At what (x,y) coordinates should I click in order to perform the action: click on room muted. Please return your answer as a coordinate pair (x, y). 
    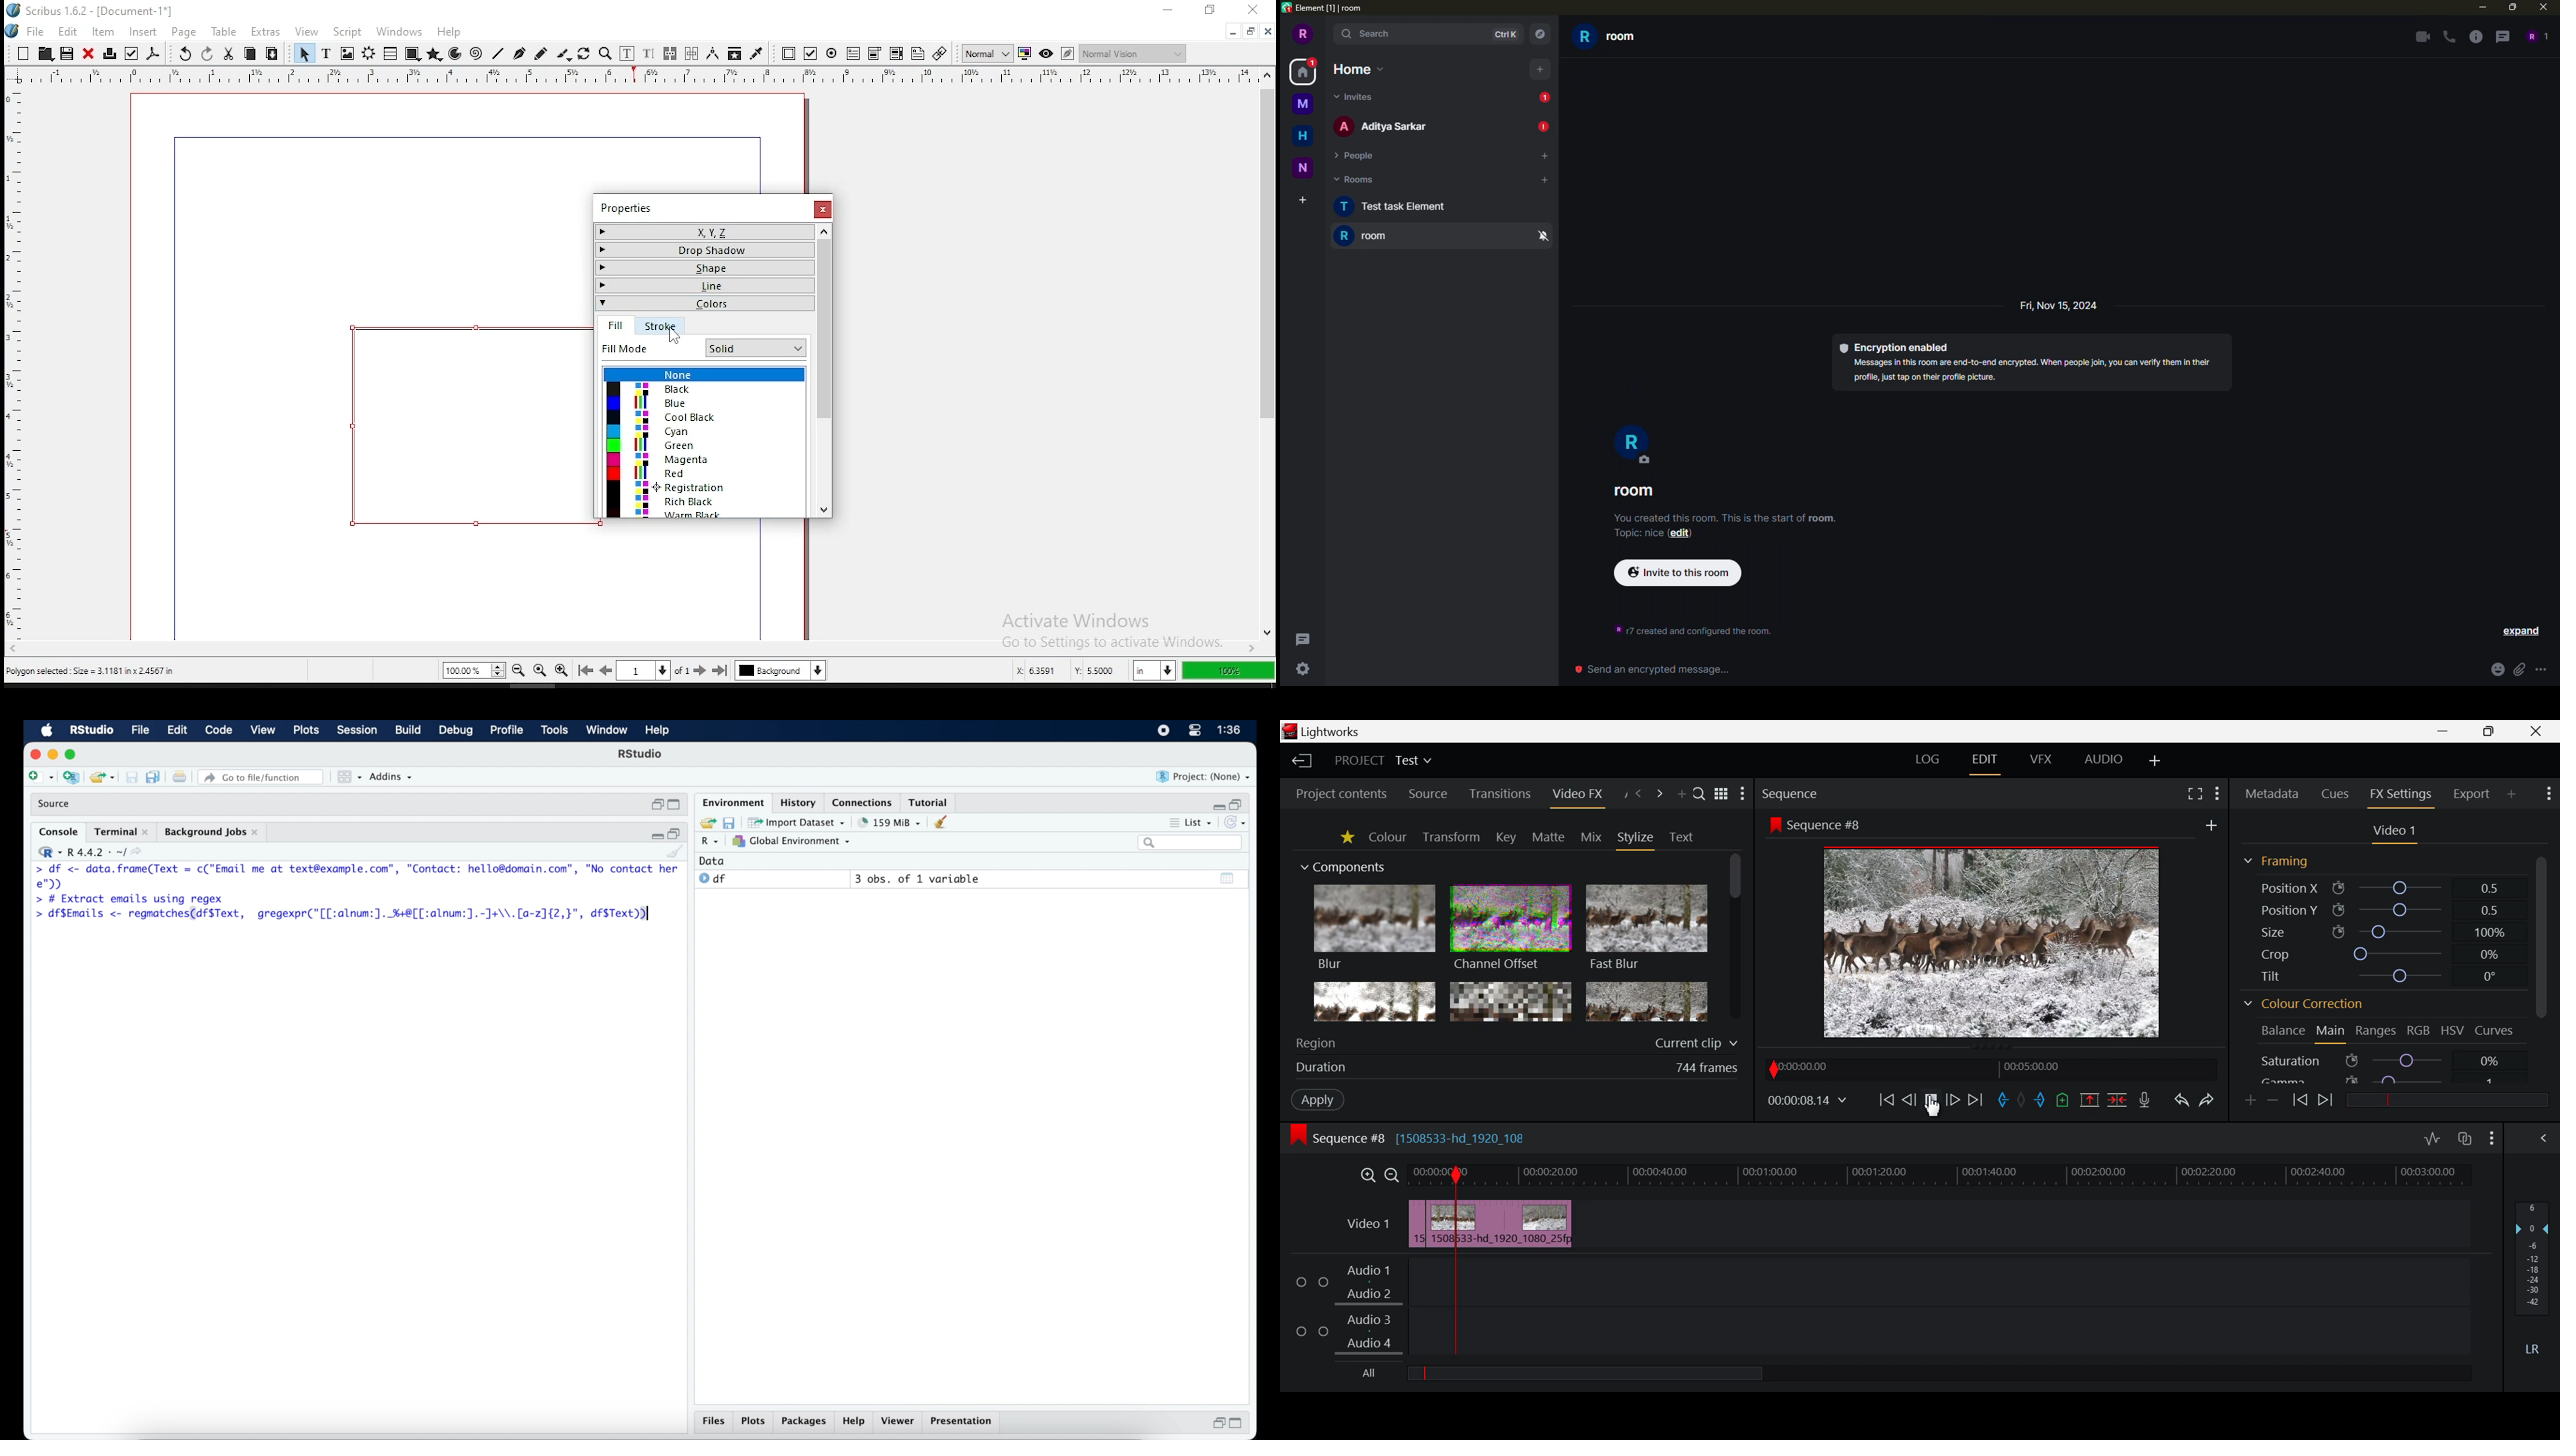
    Looking at the image, I should click on (1543, 237).